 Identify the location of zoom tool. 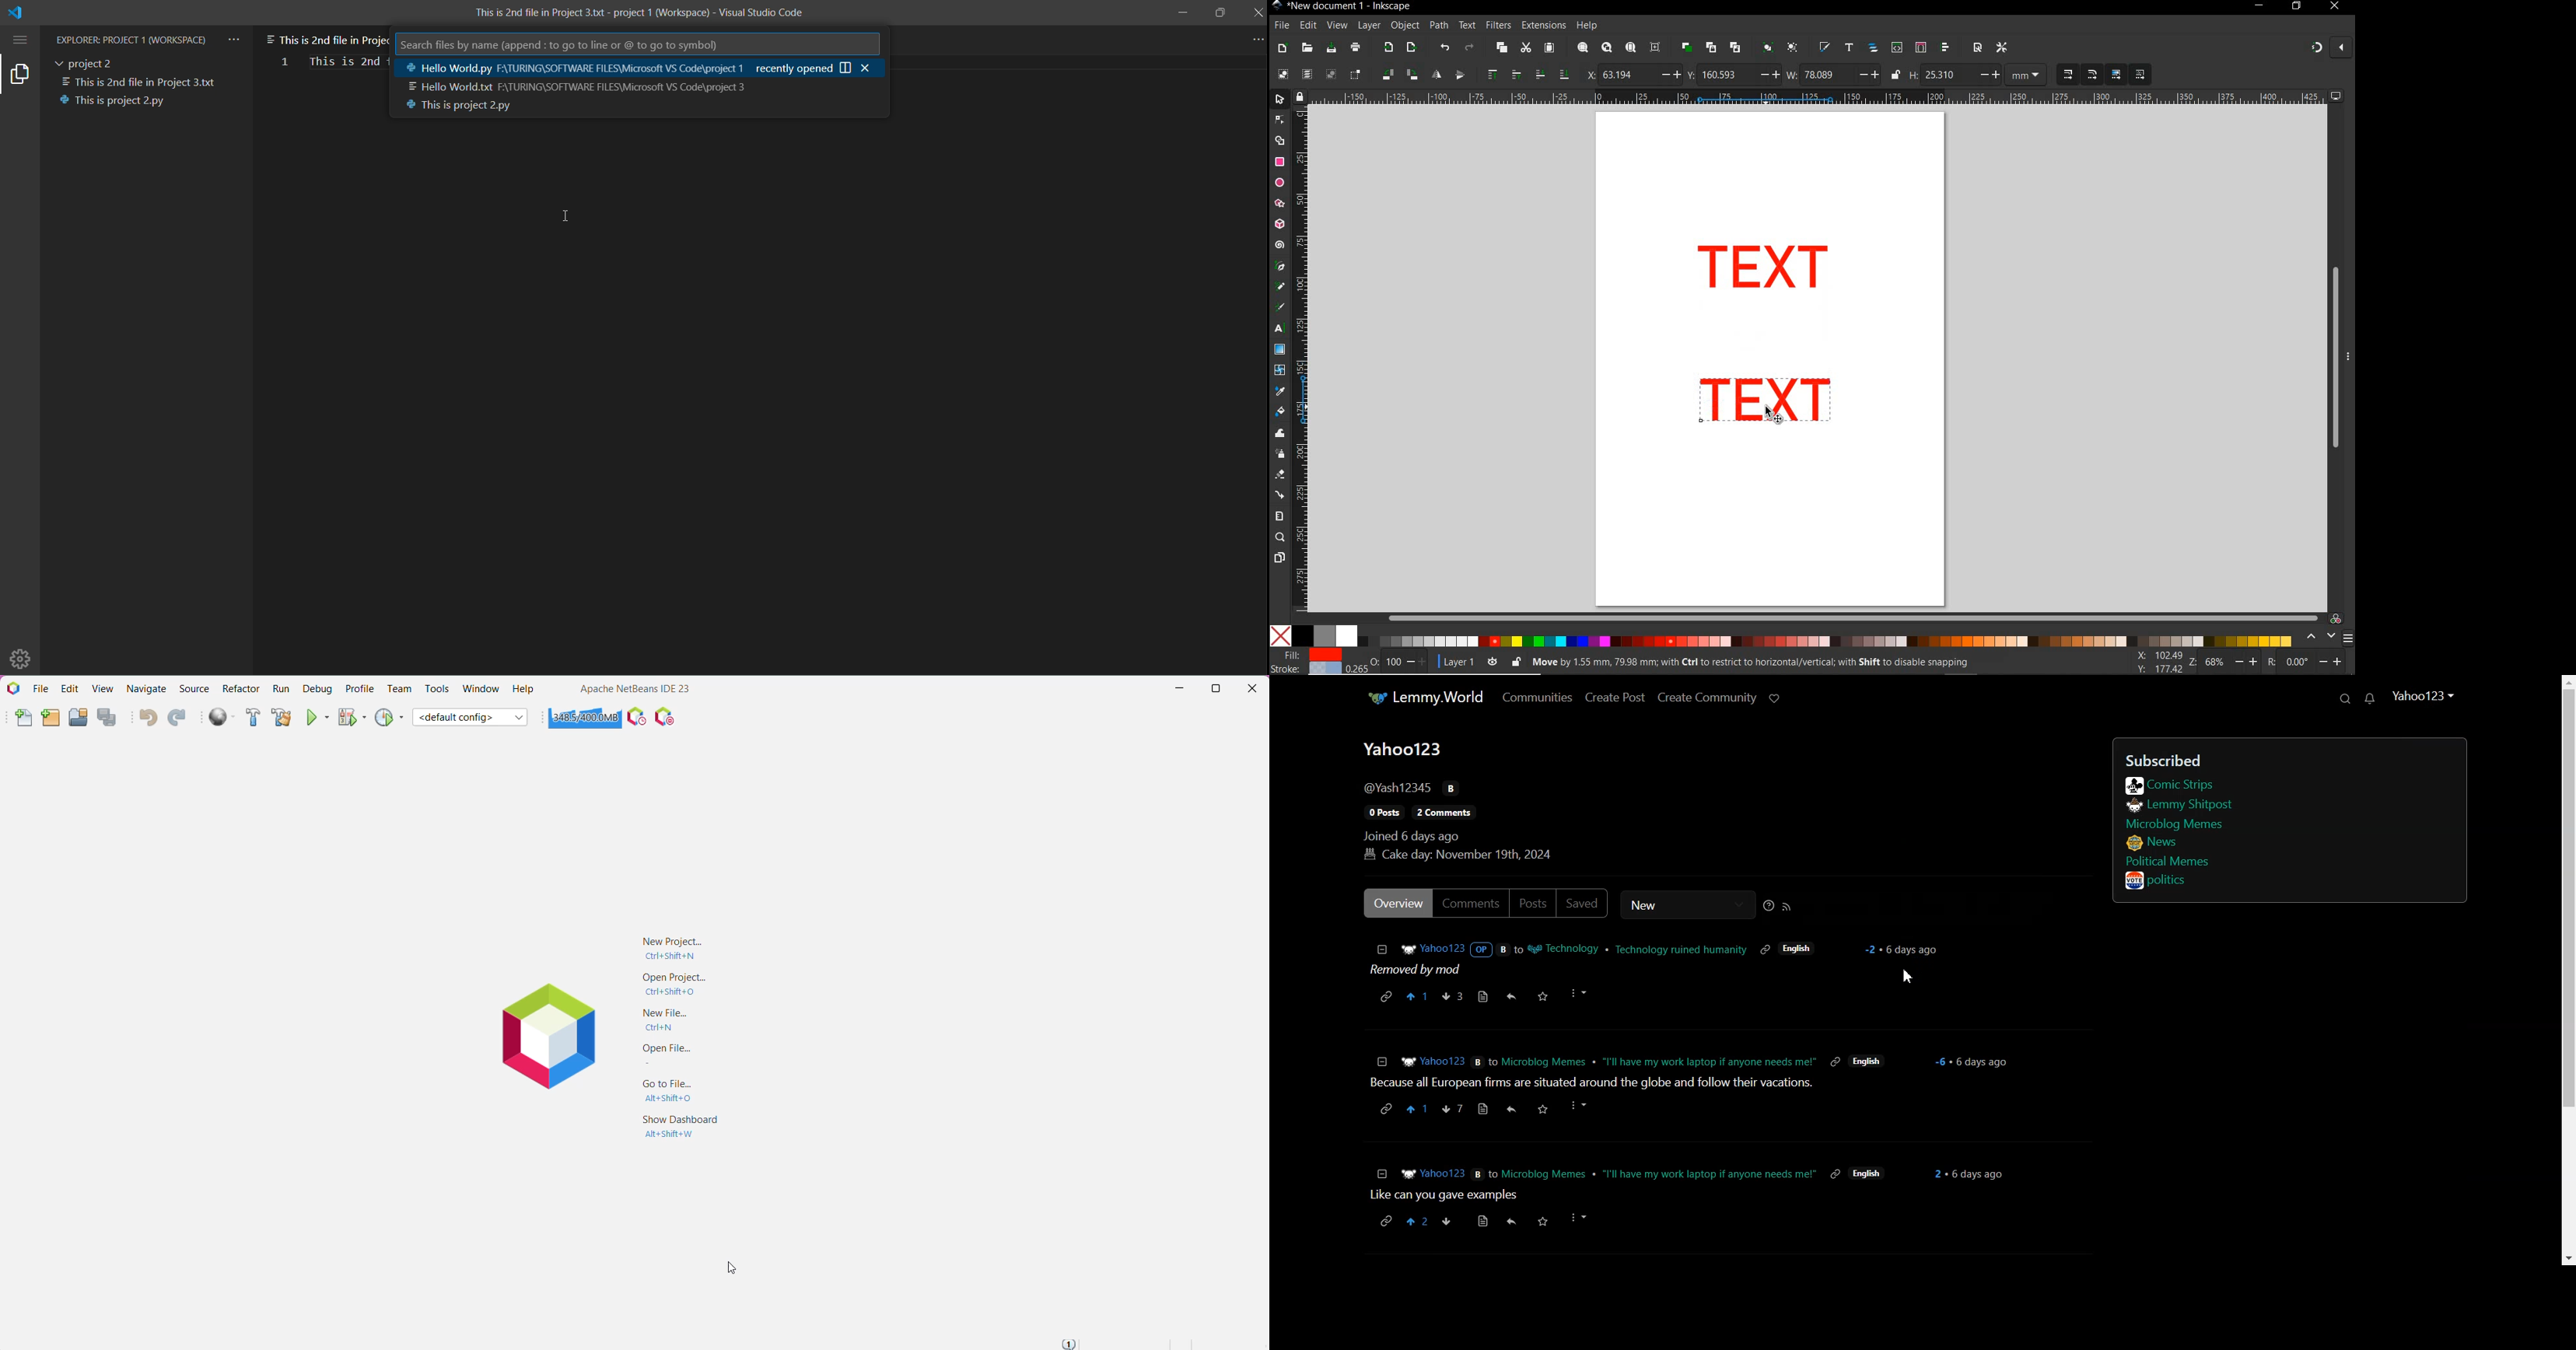
(1280, 538).